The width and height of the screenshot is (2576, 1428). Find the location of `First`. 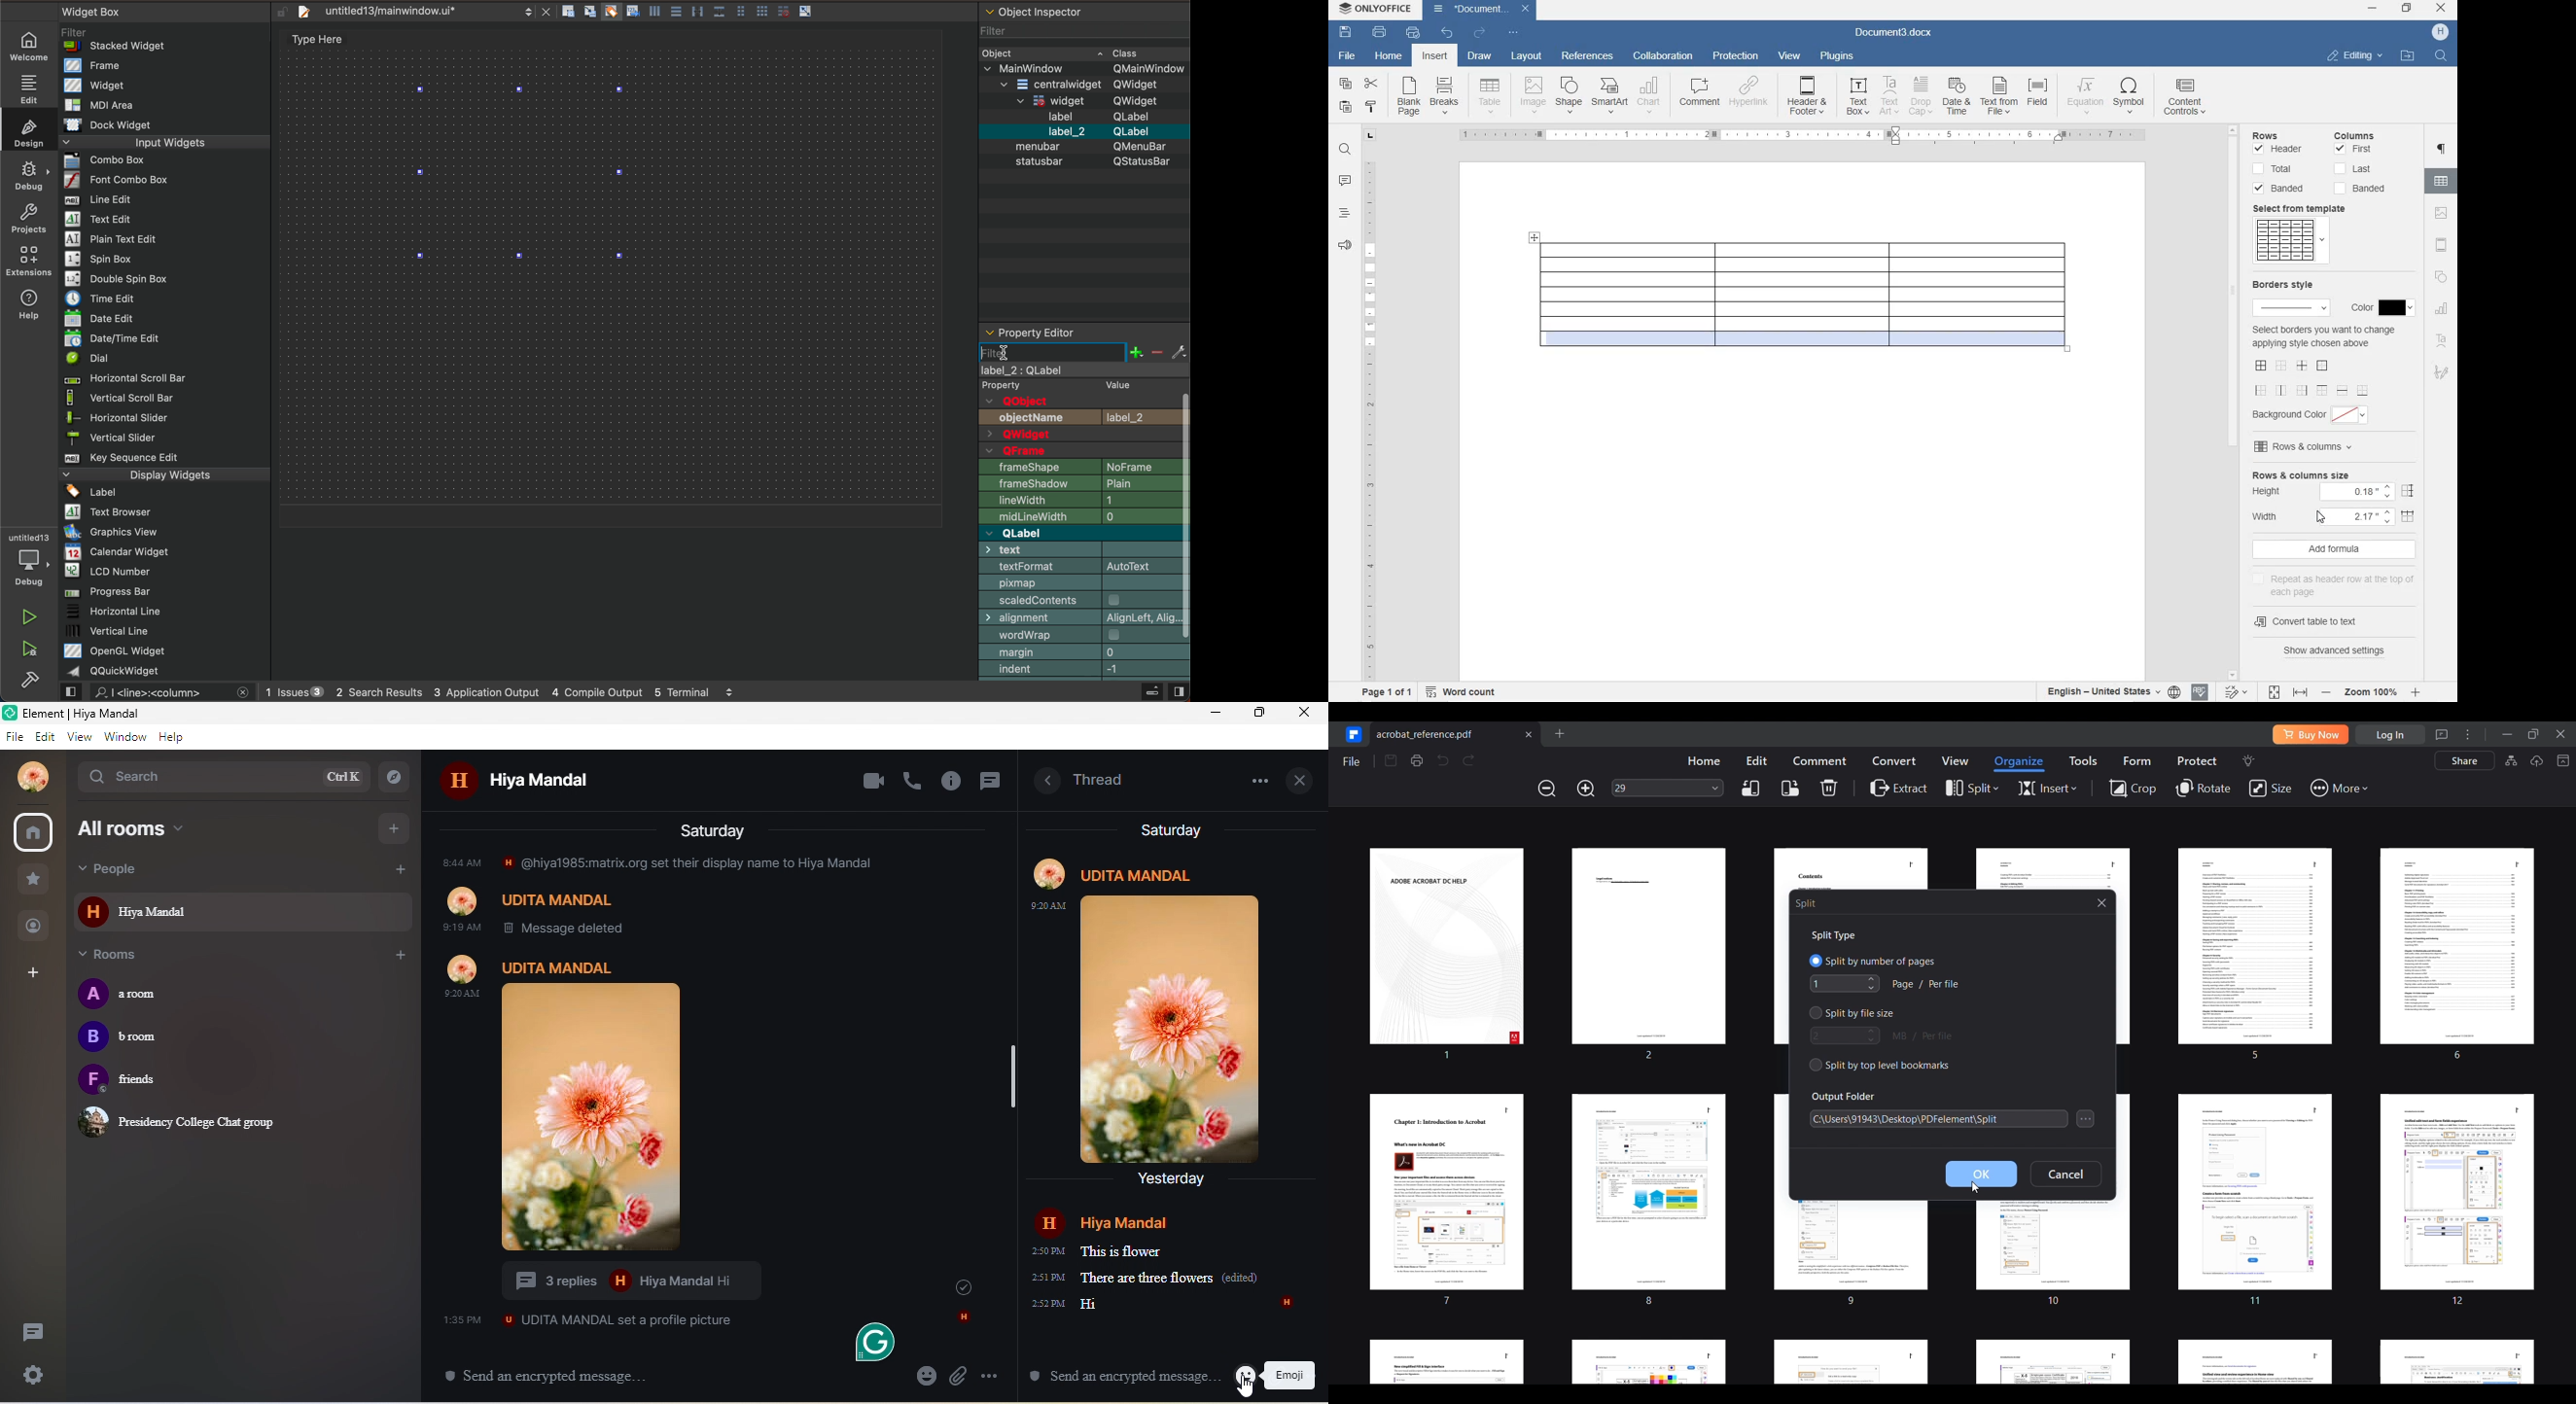

First is located at coordinates (2354, 149).